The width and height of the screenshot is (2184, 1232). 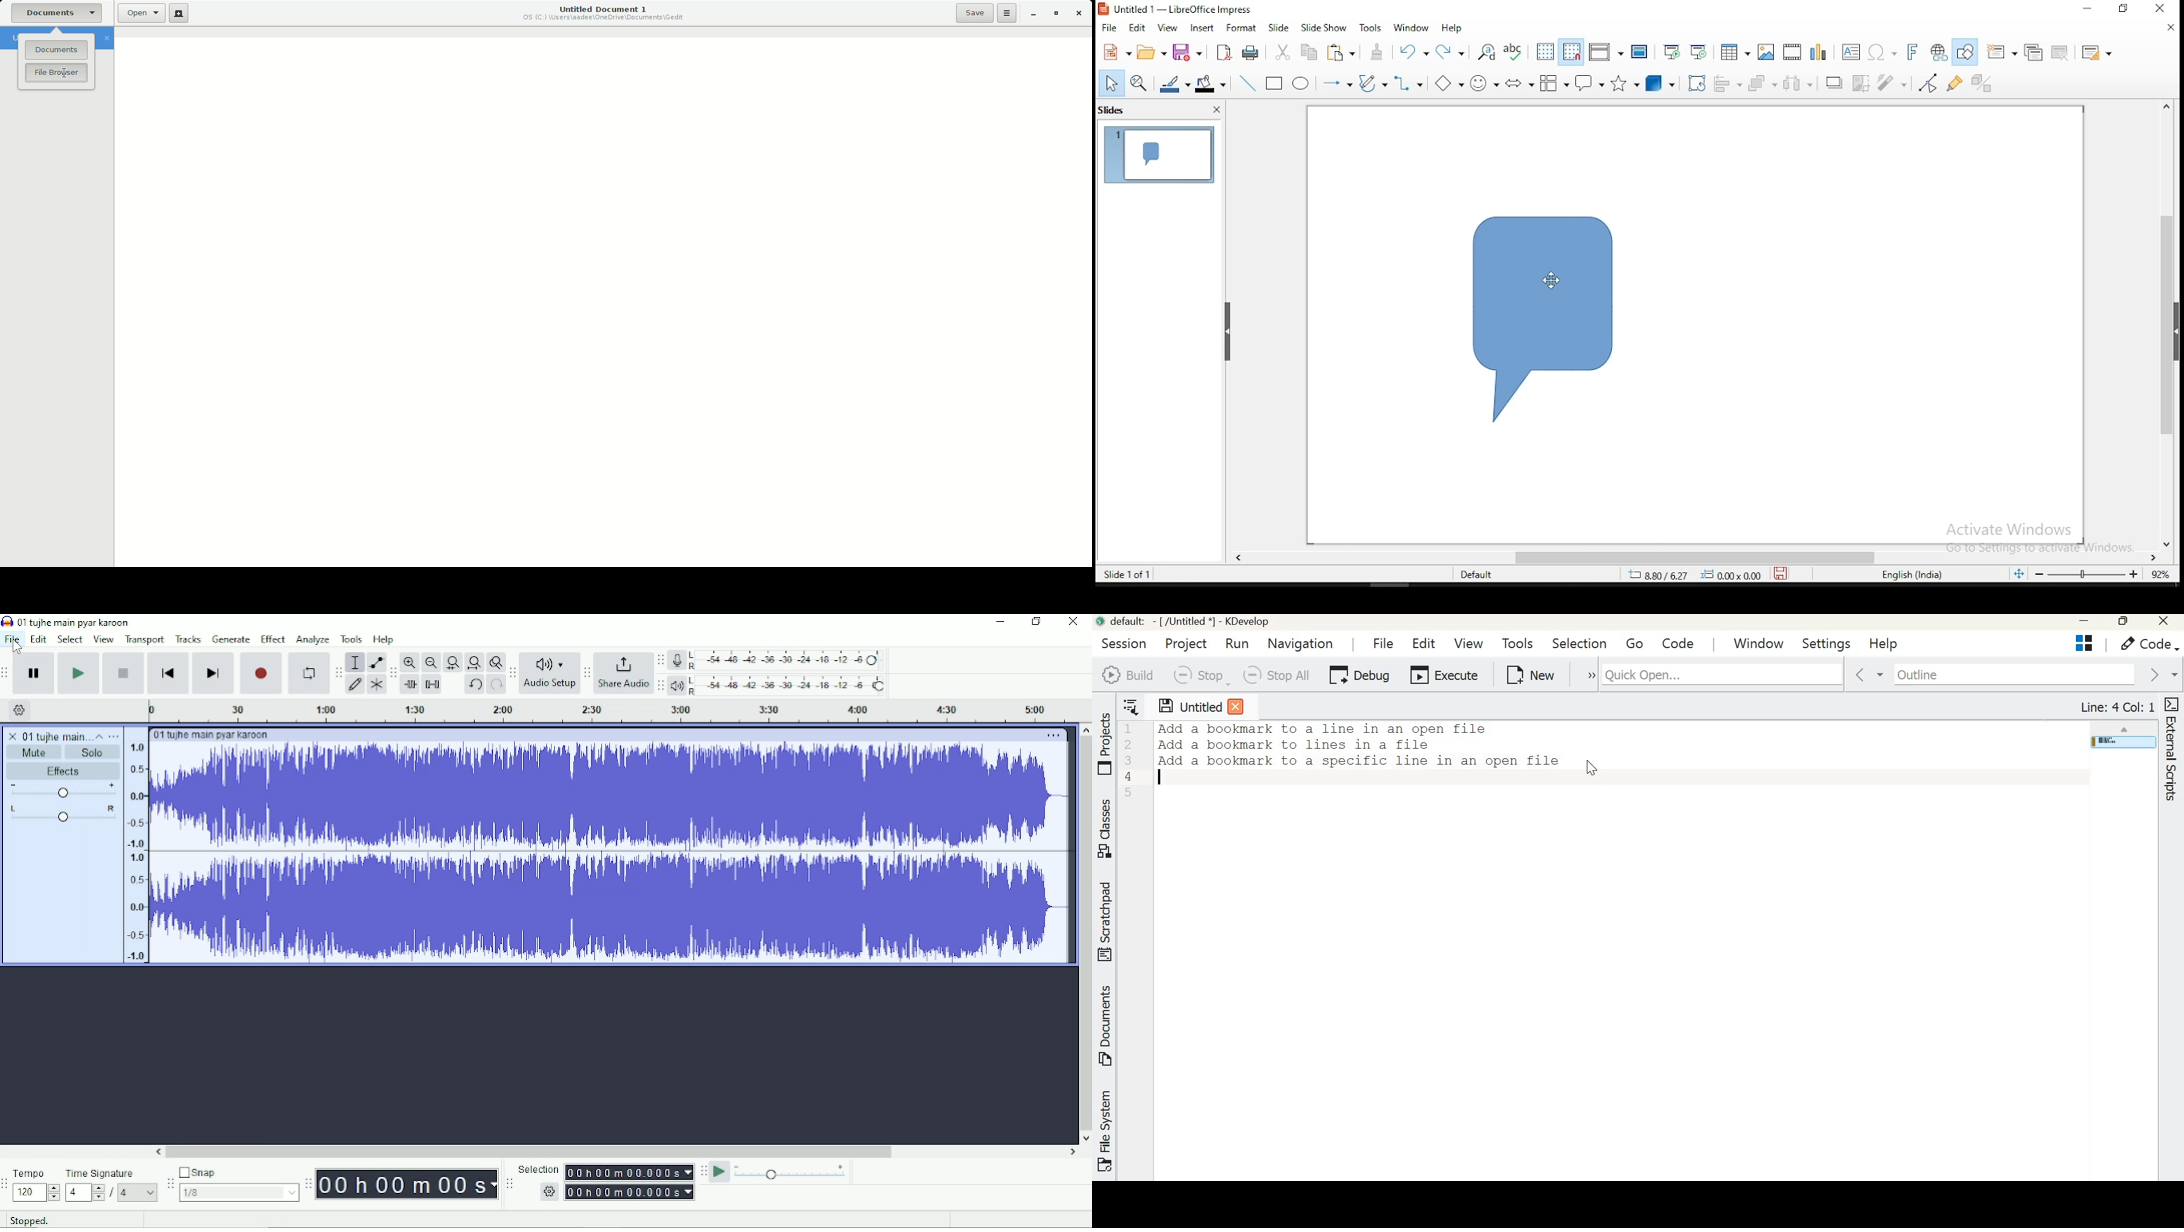 I want to click on Quick Open, so click(x=1722, y=673).